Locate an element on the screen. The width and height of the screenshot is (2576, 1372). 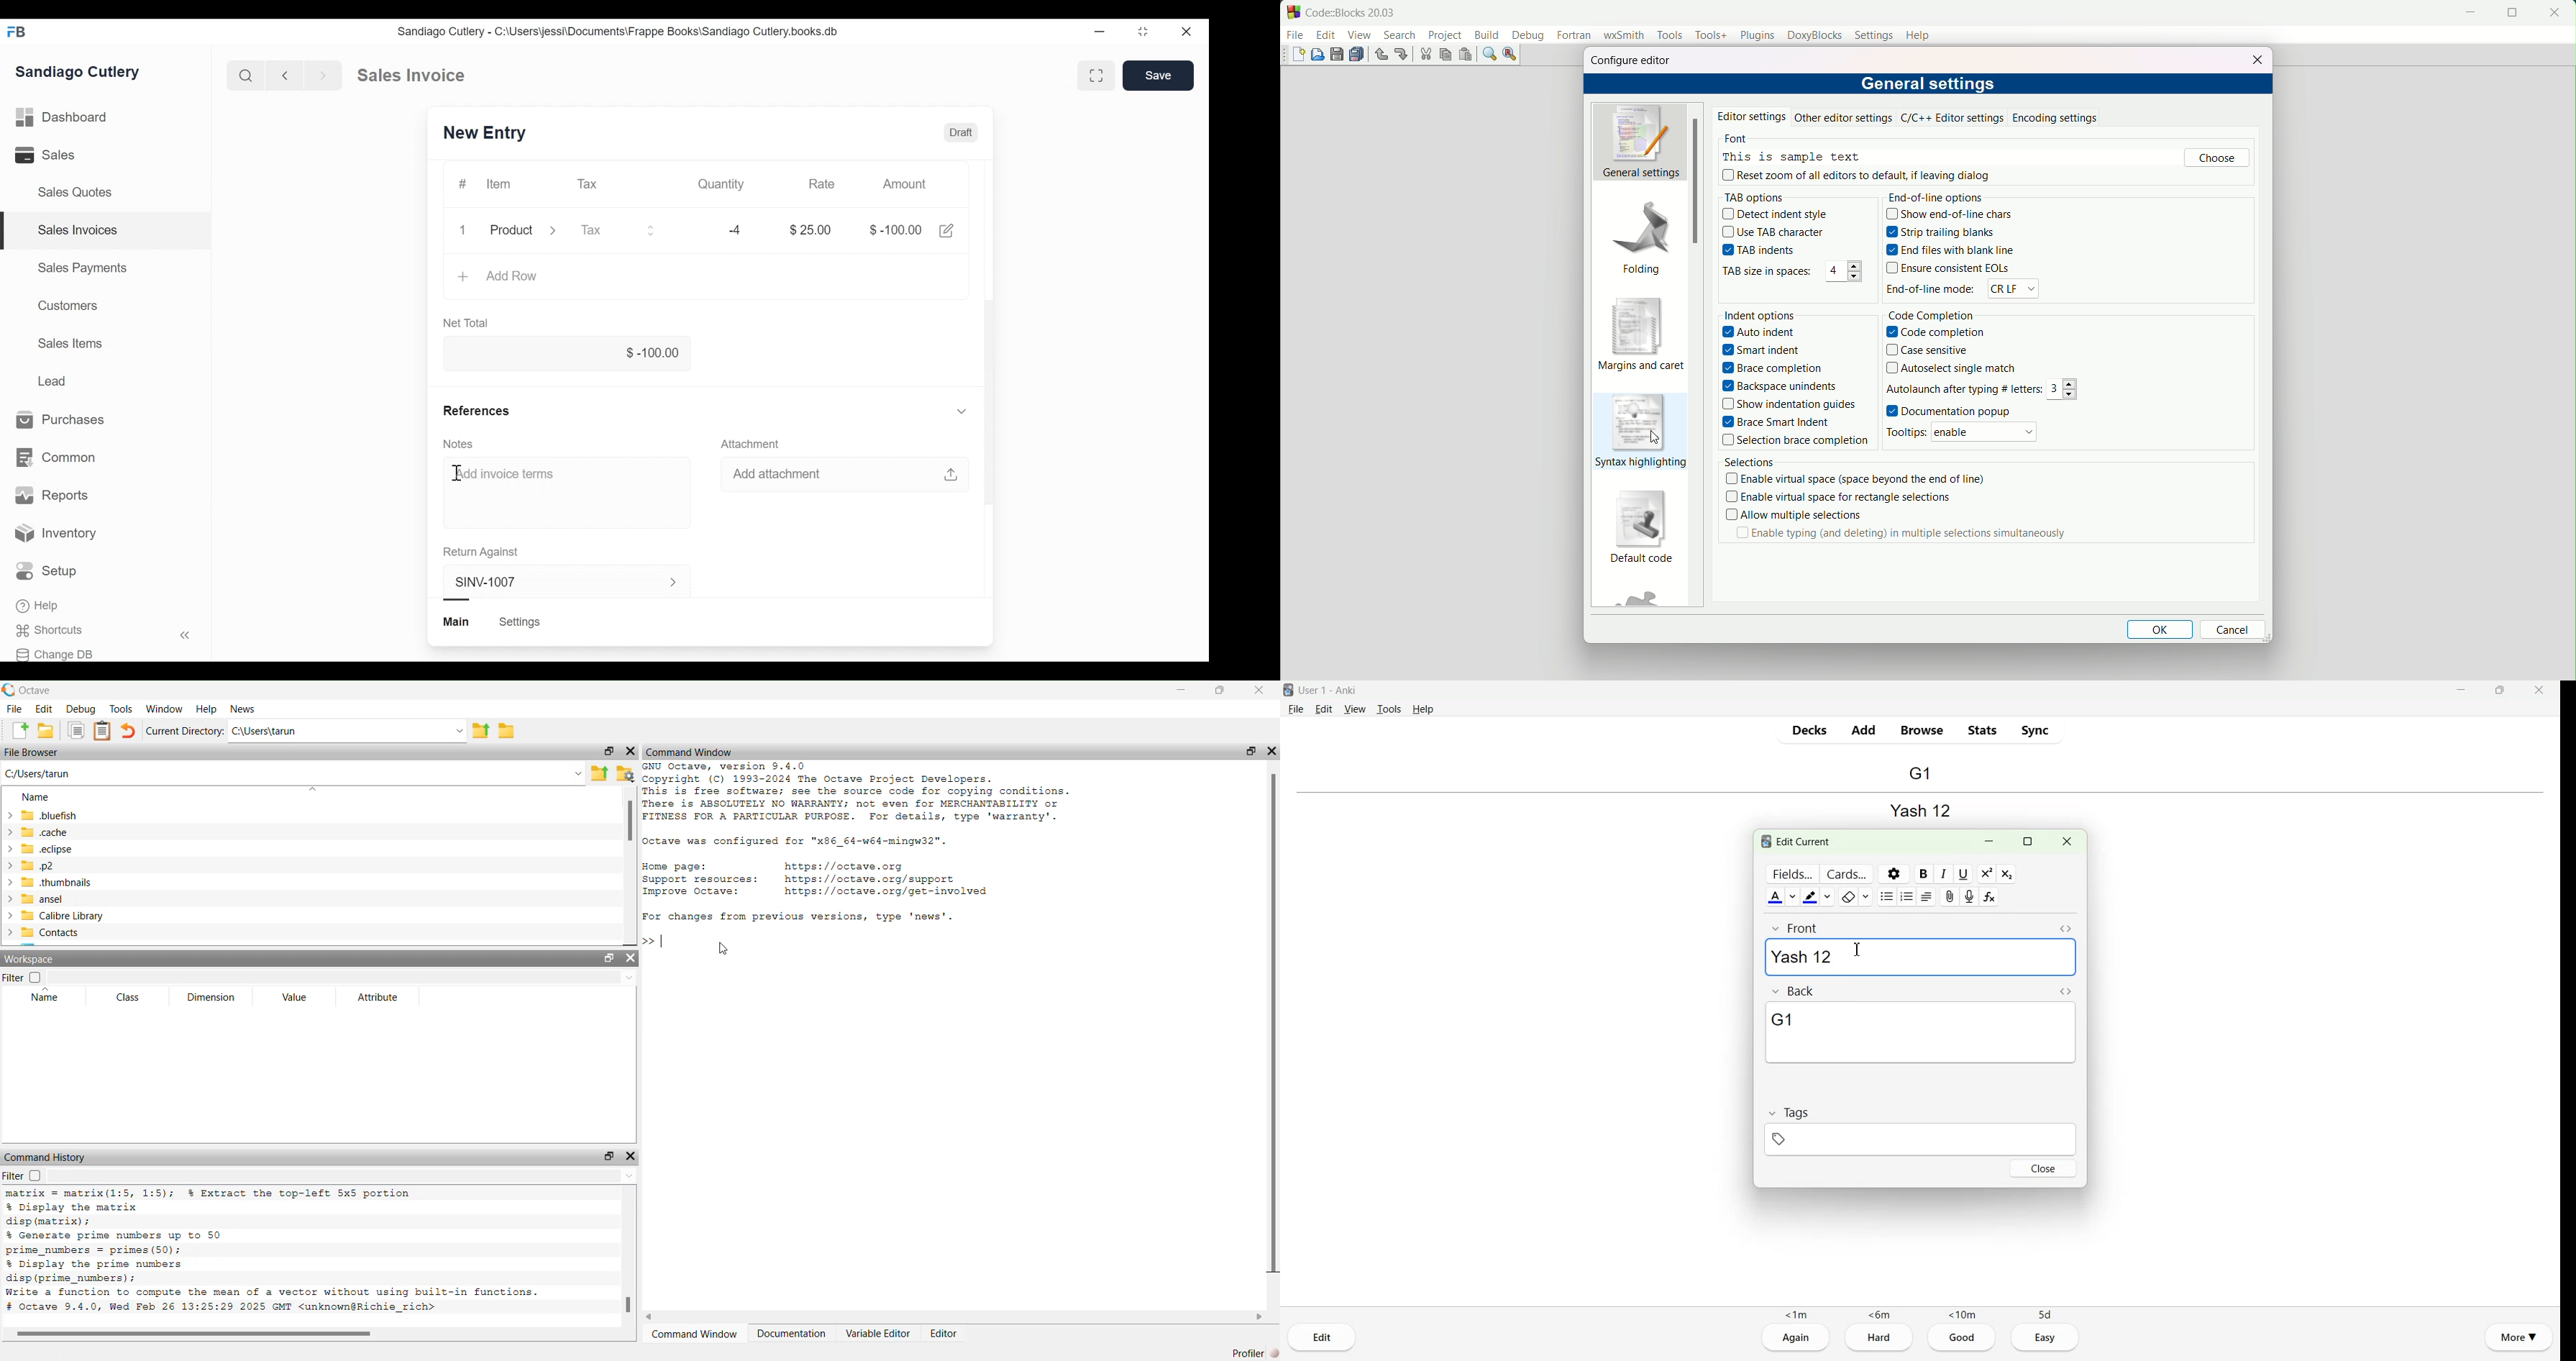
Minimize is located at coordinates (1990, 842).